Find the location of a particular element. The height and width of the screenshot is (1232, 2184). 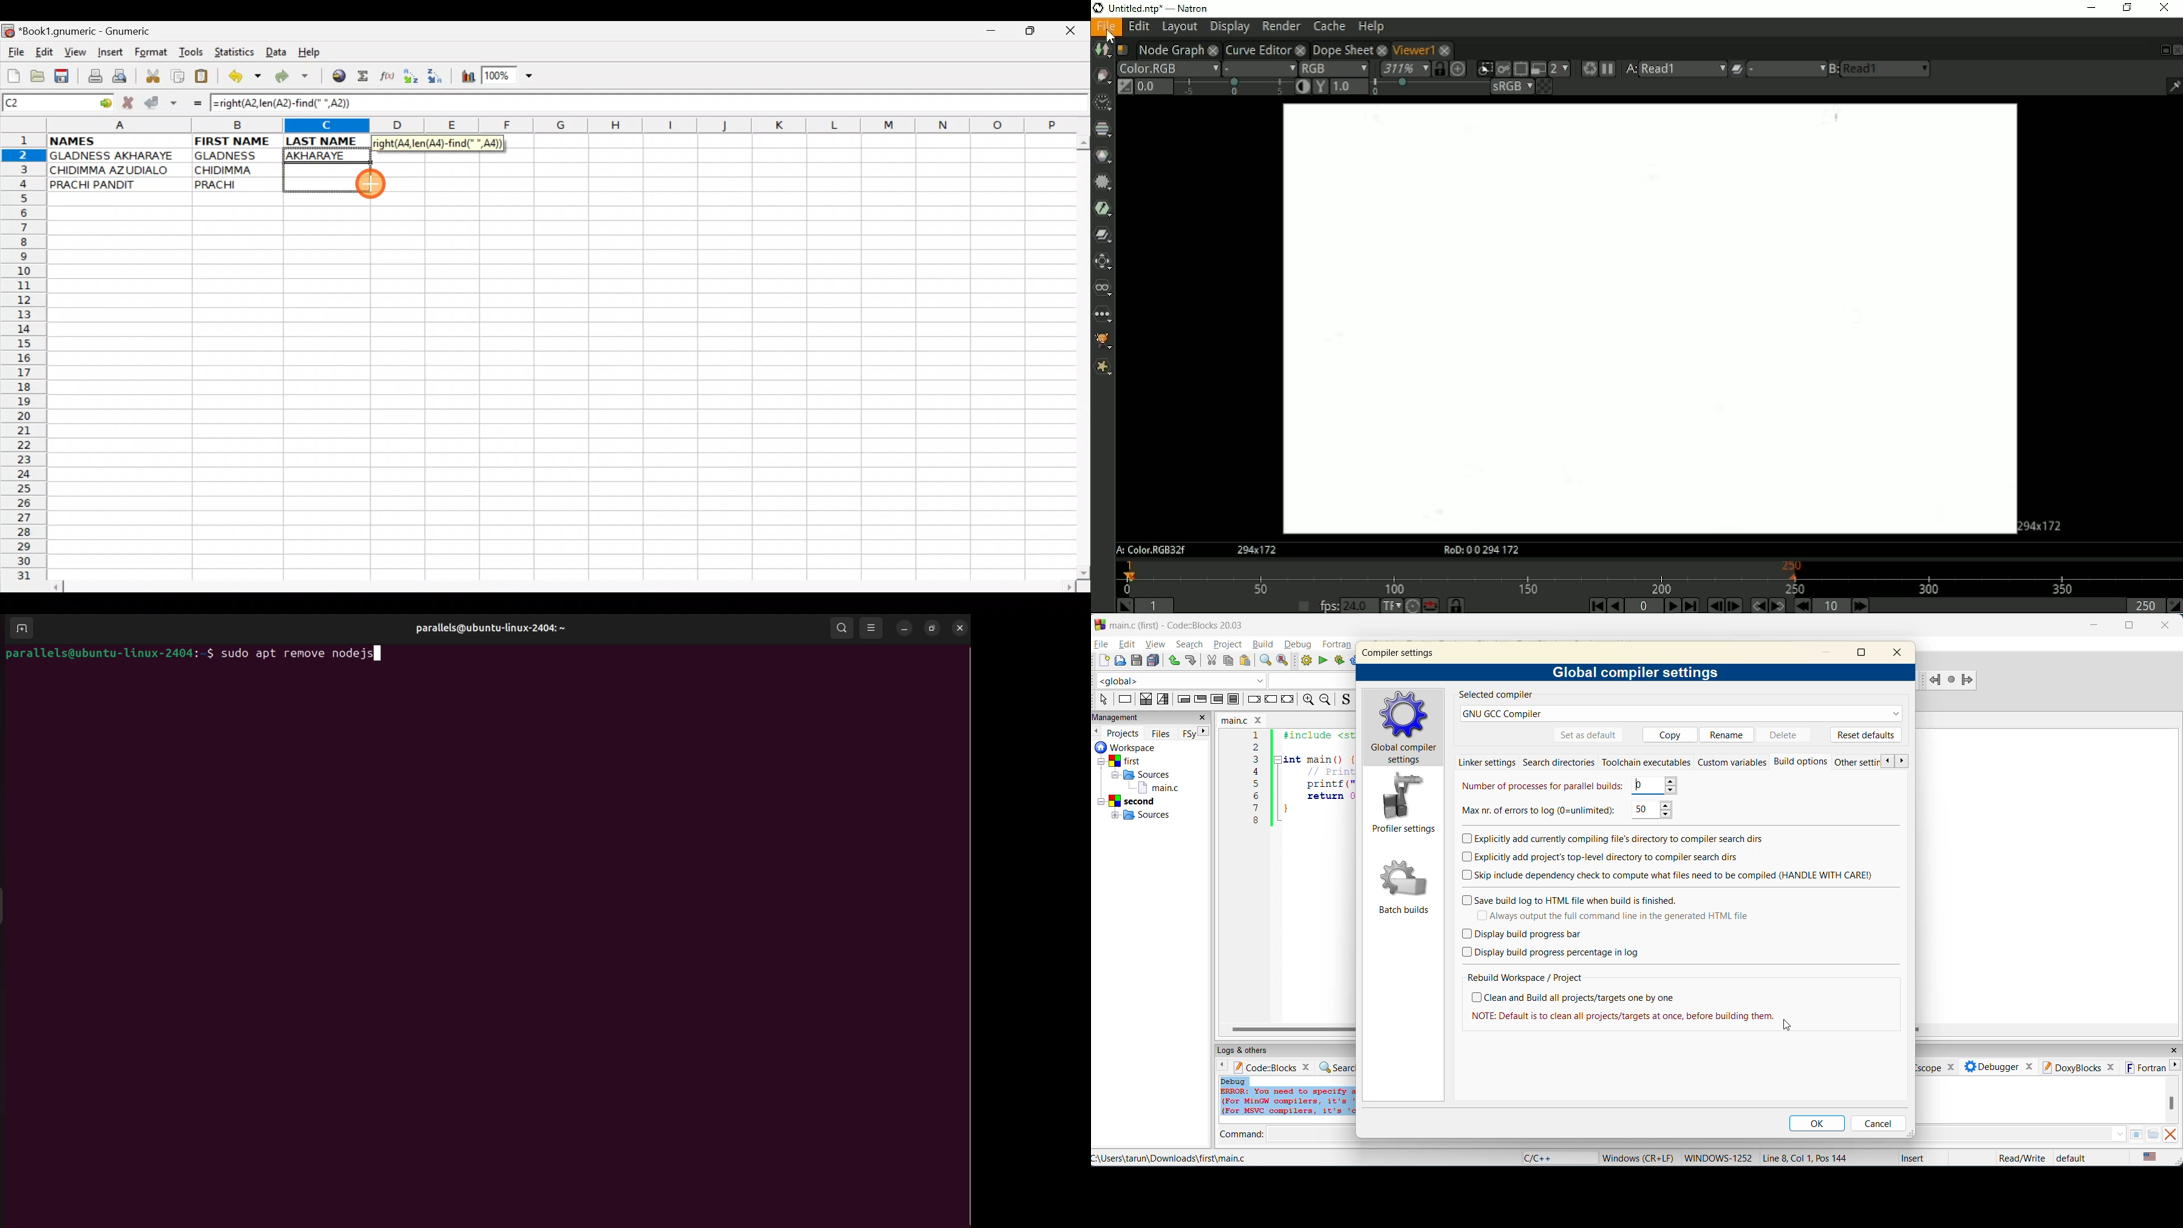

Data is located at coordinates (276, 51).